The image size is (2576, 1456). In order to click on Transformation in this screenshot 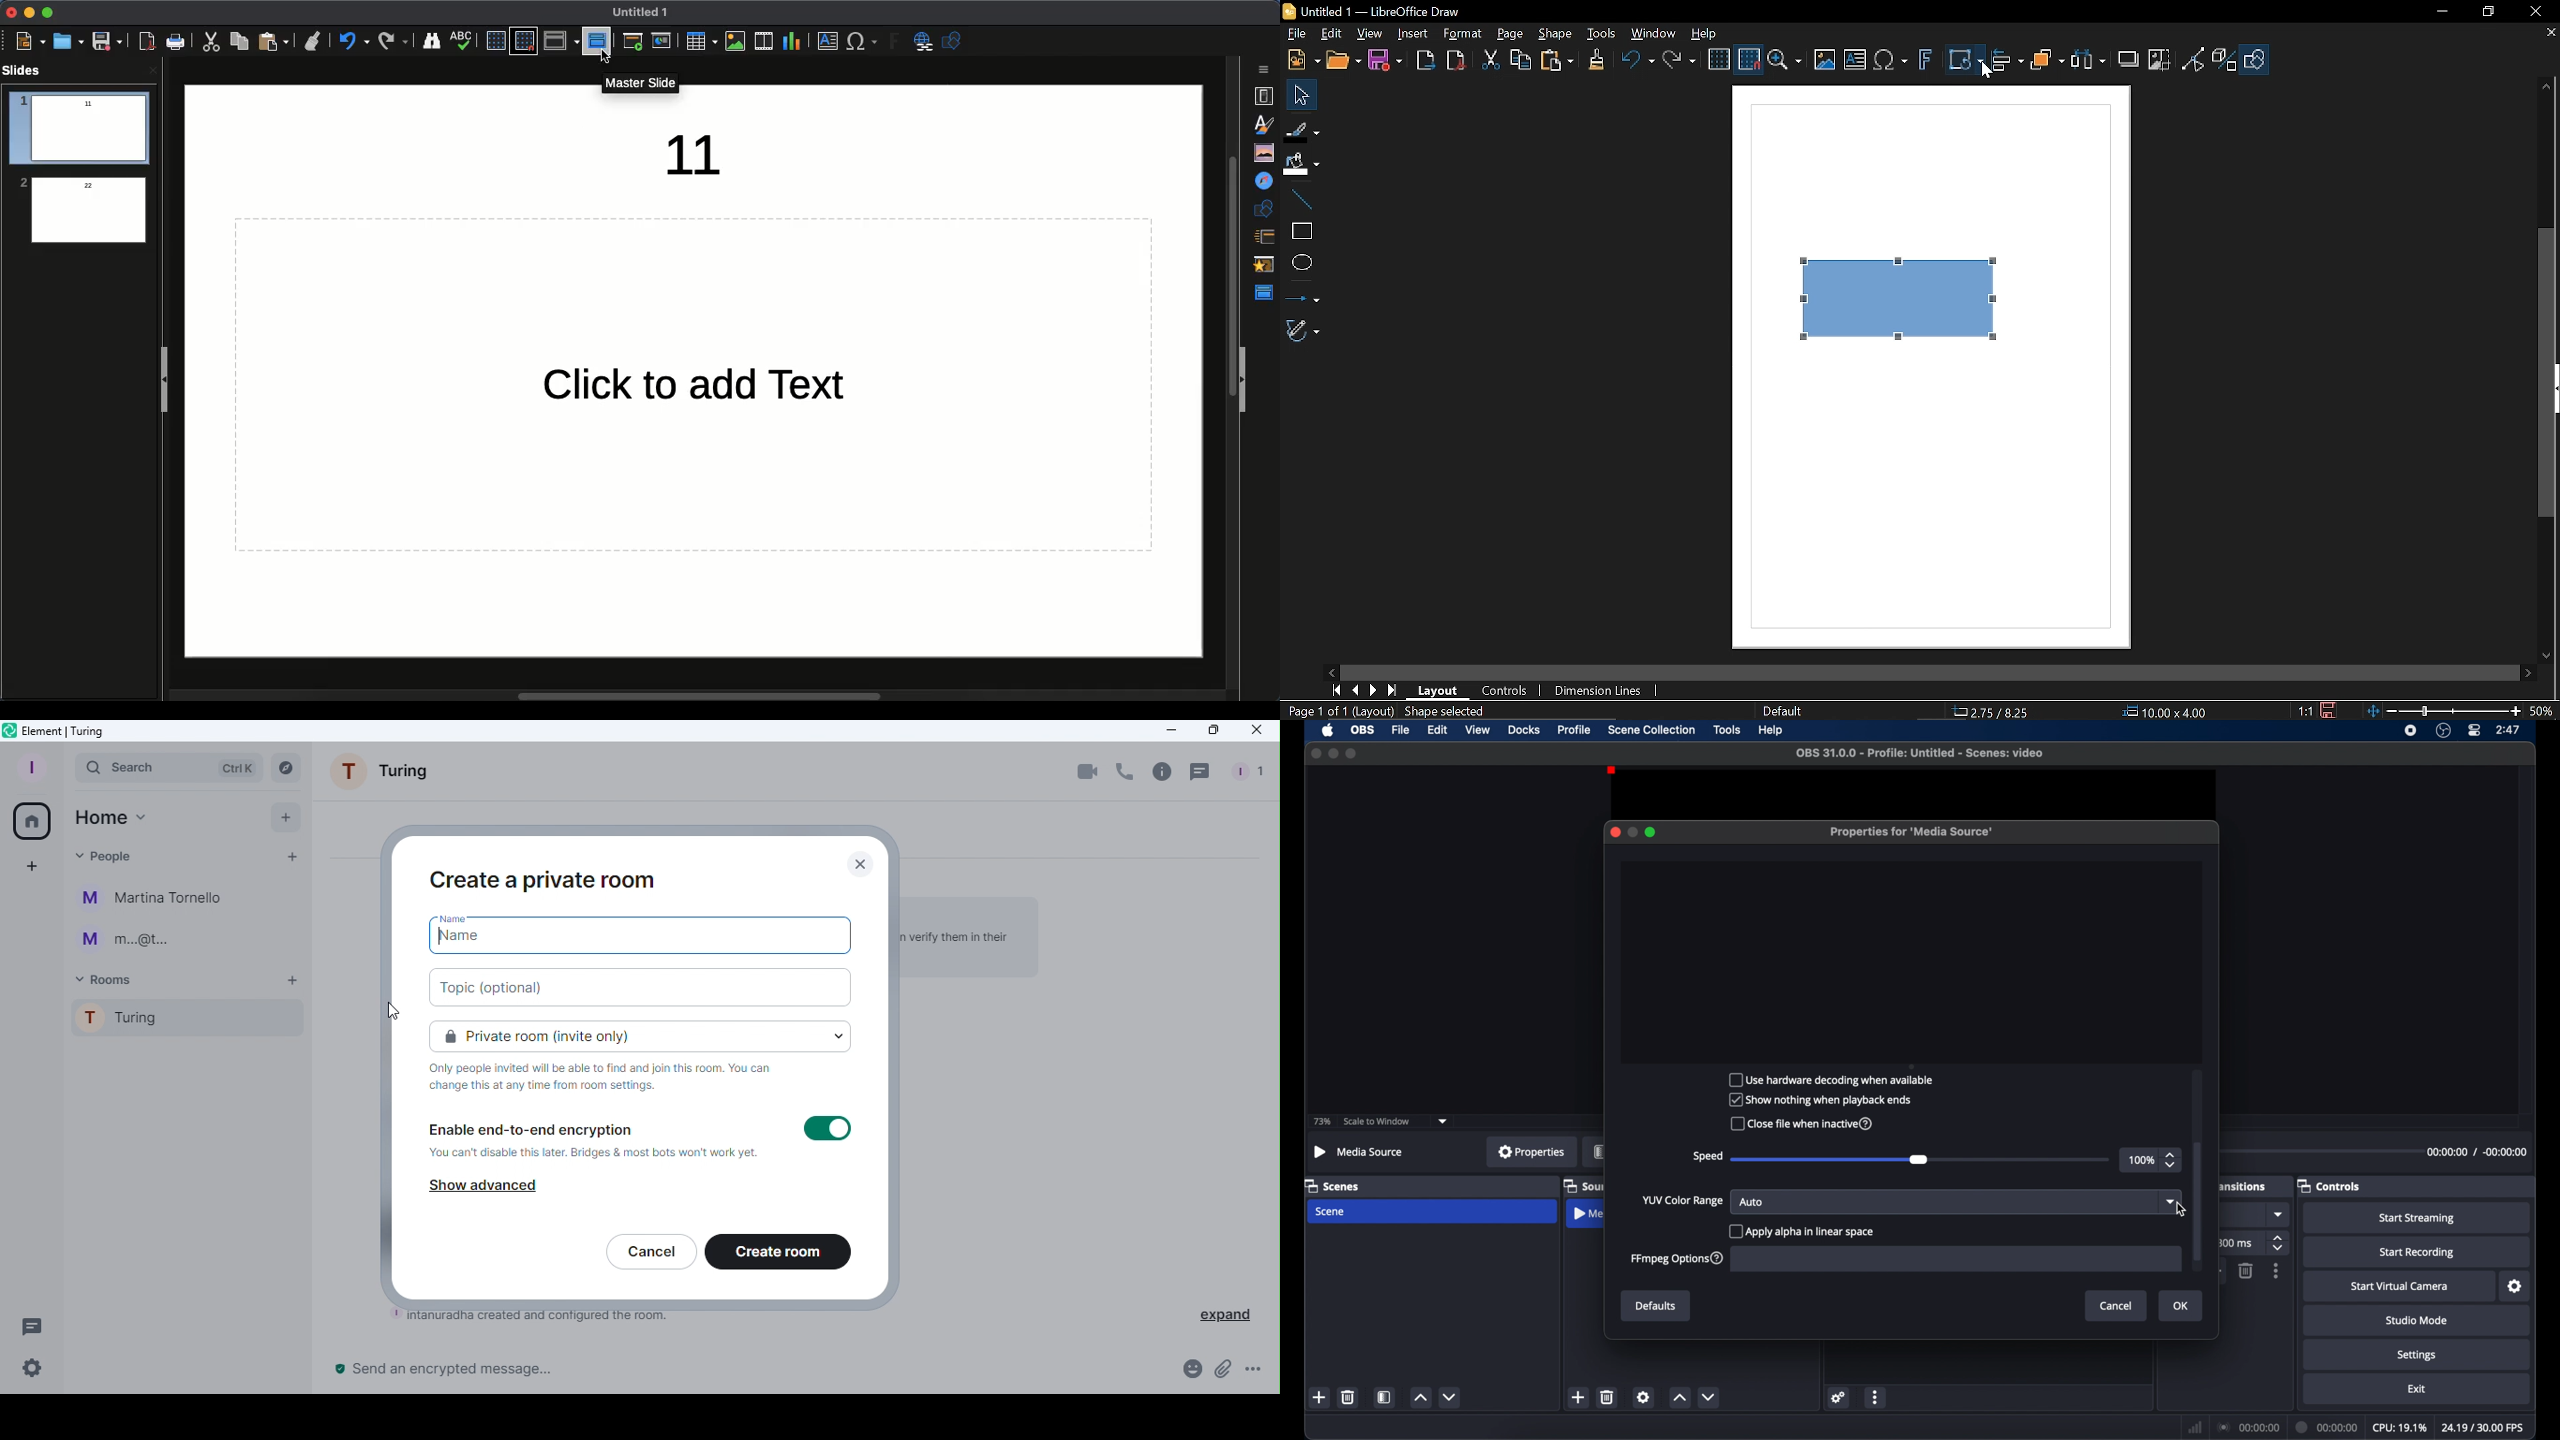, I will do `click(1965, 62)`.